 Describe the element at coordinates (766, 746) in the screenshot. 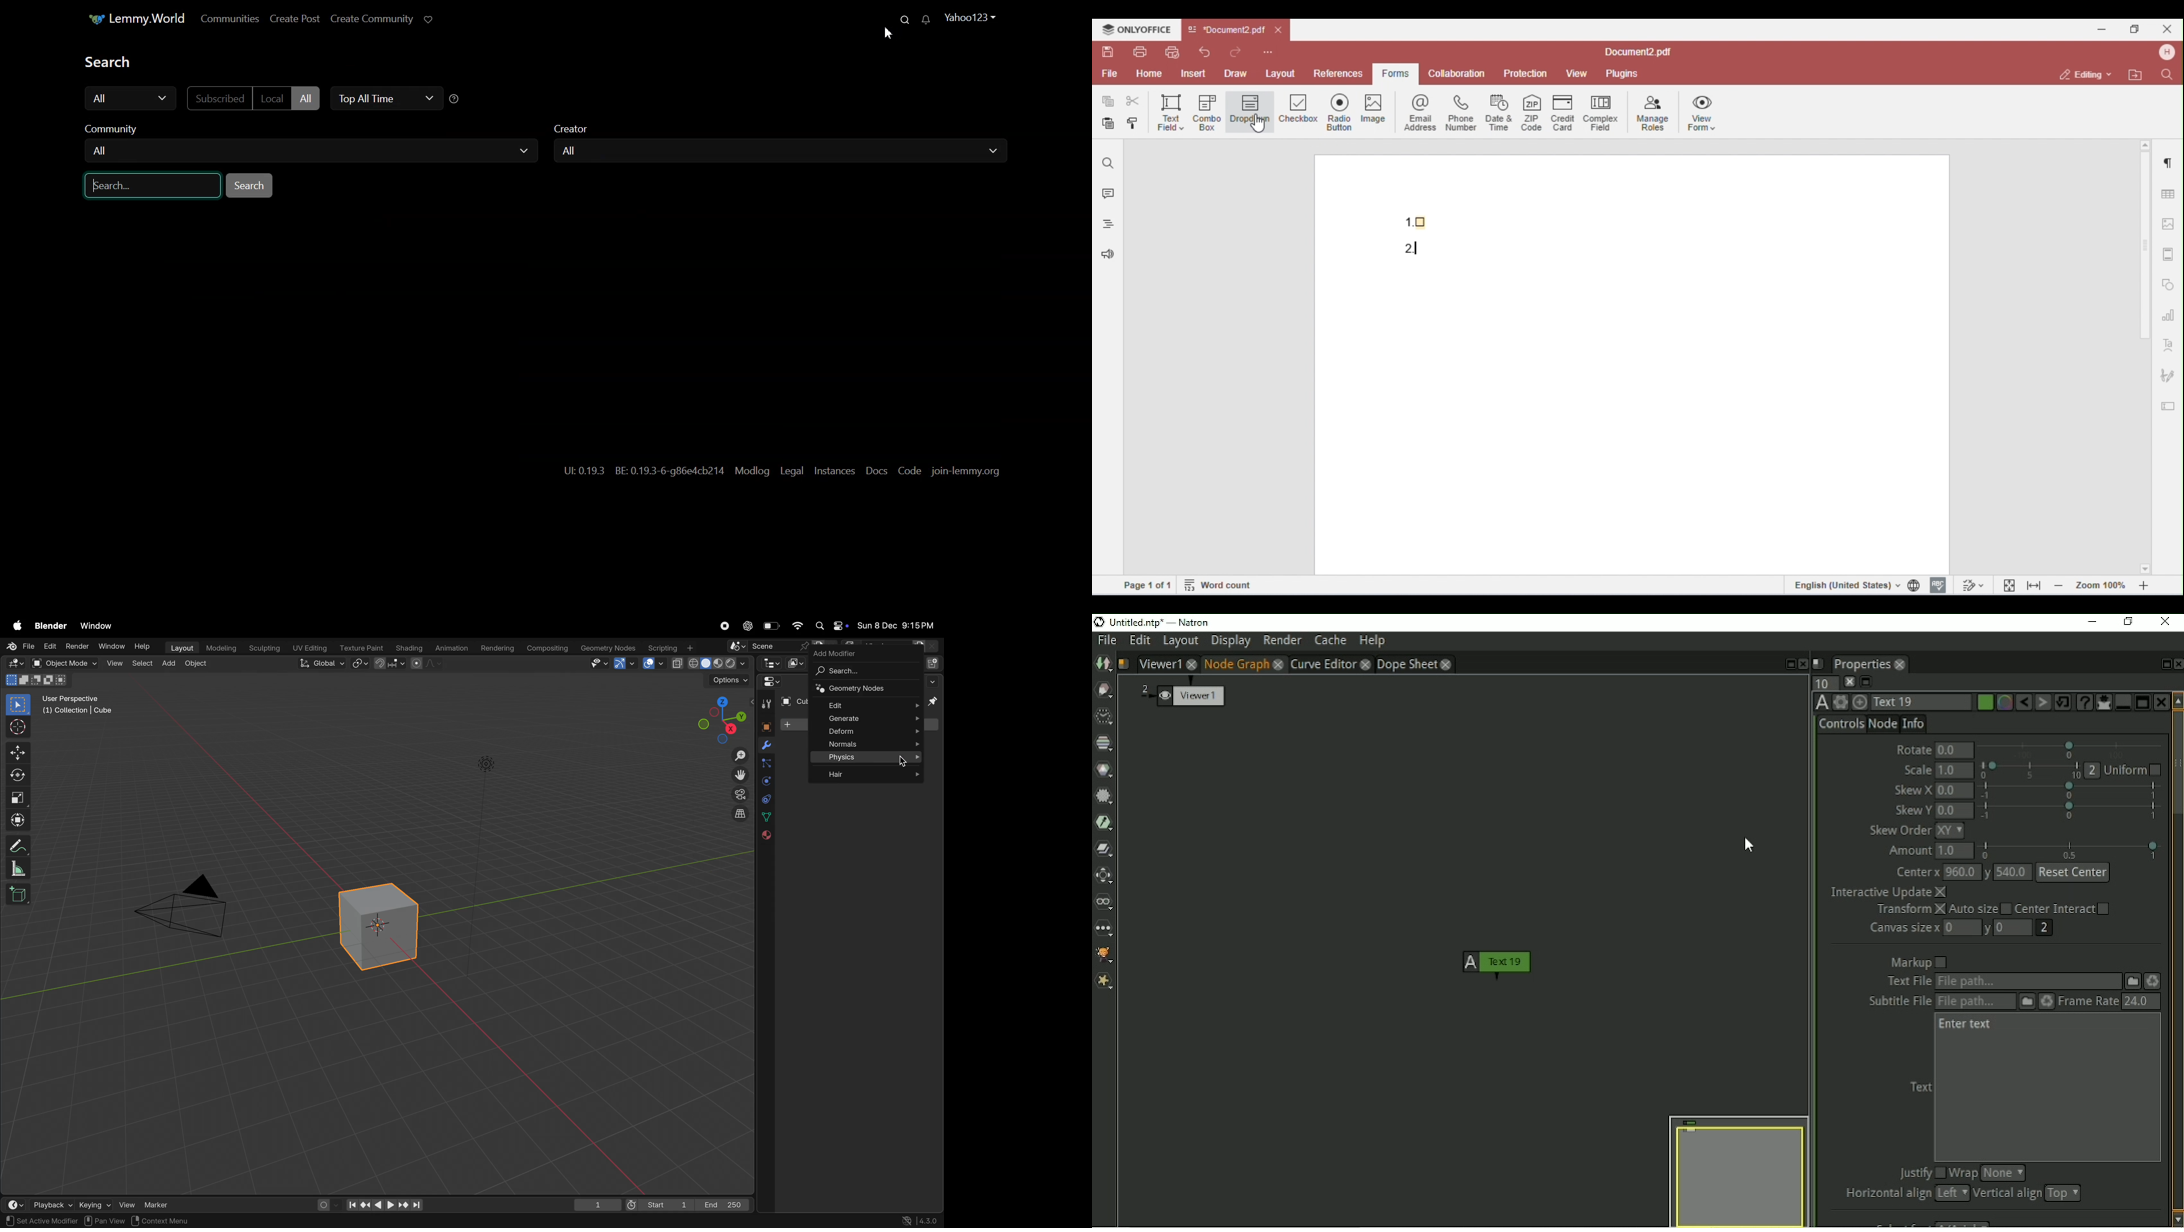

I see `modifiers` at that location.